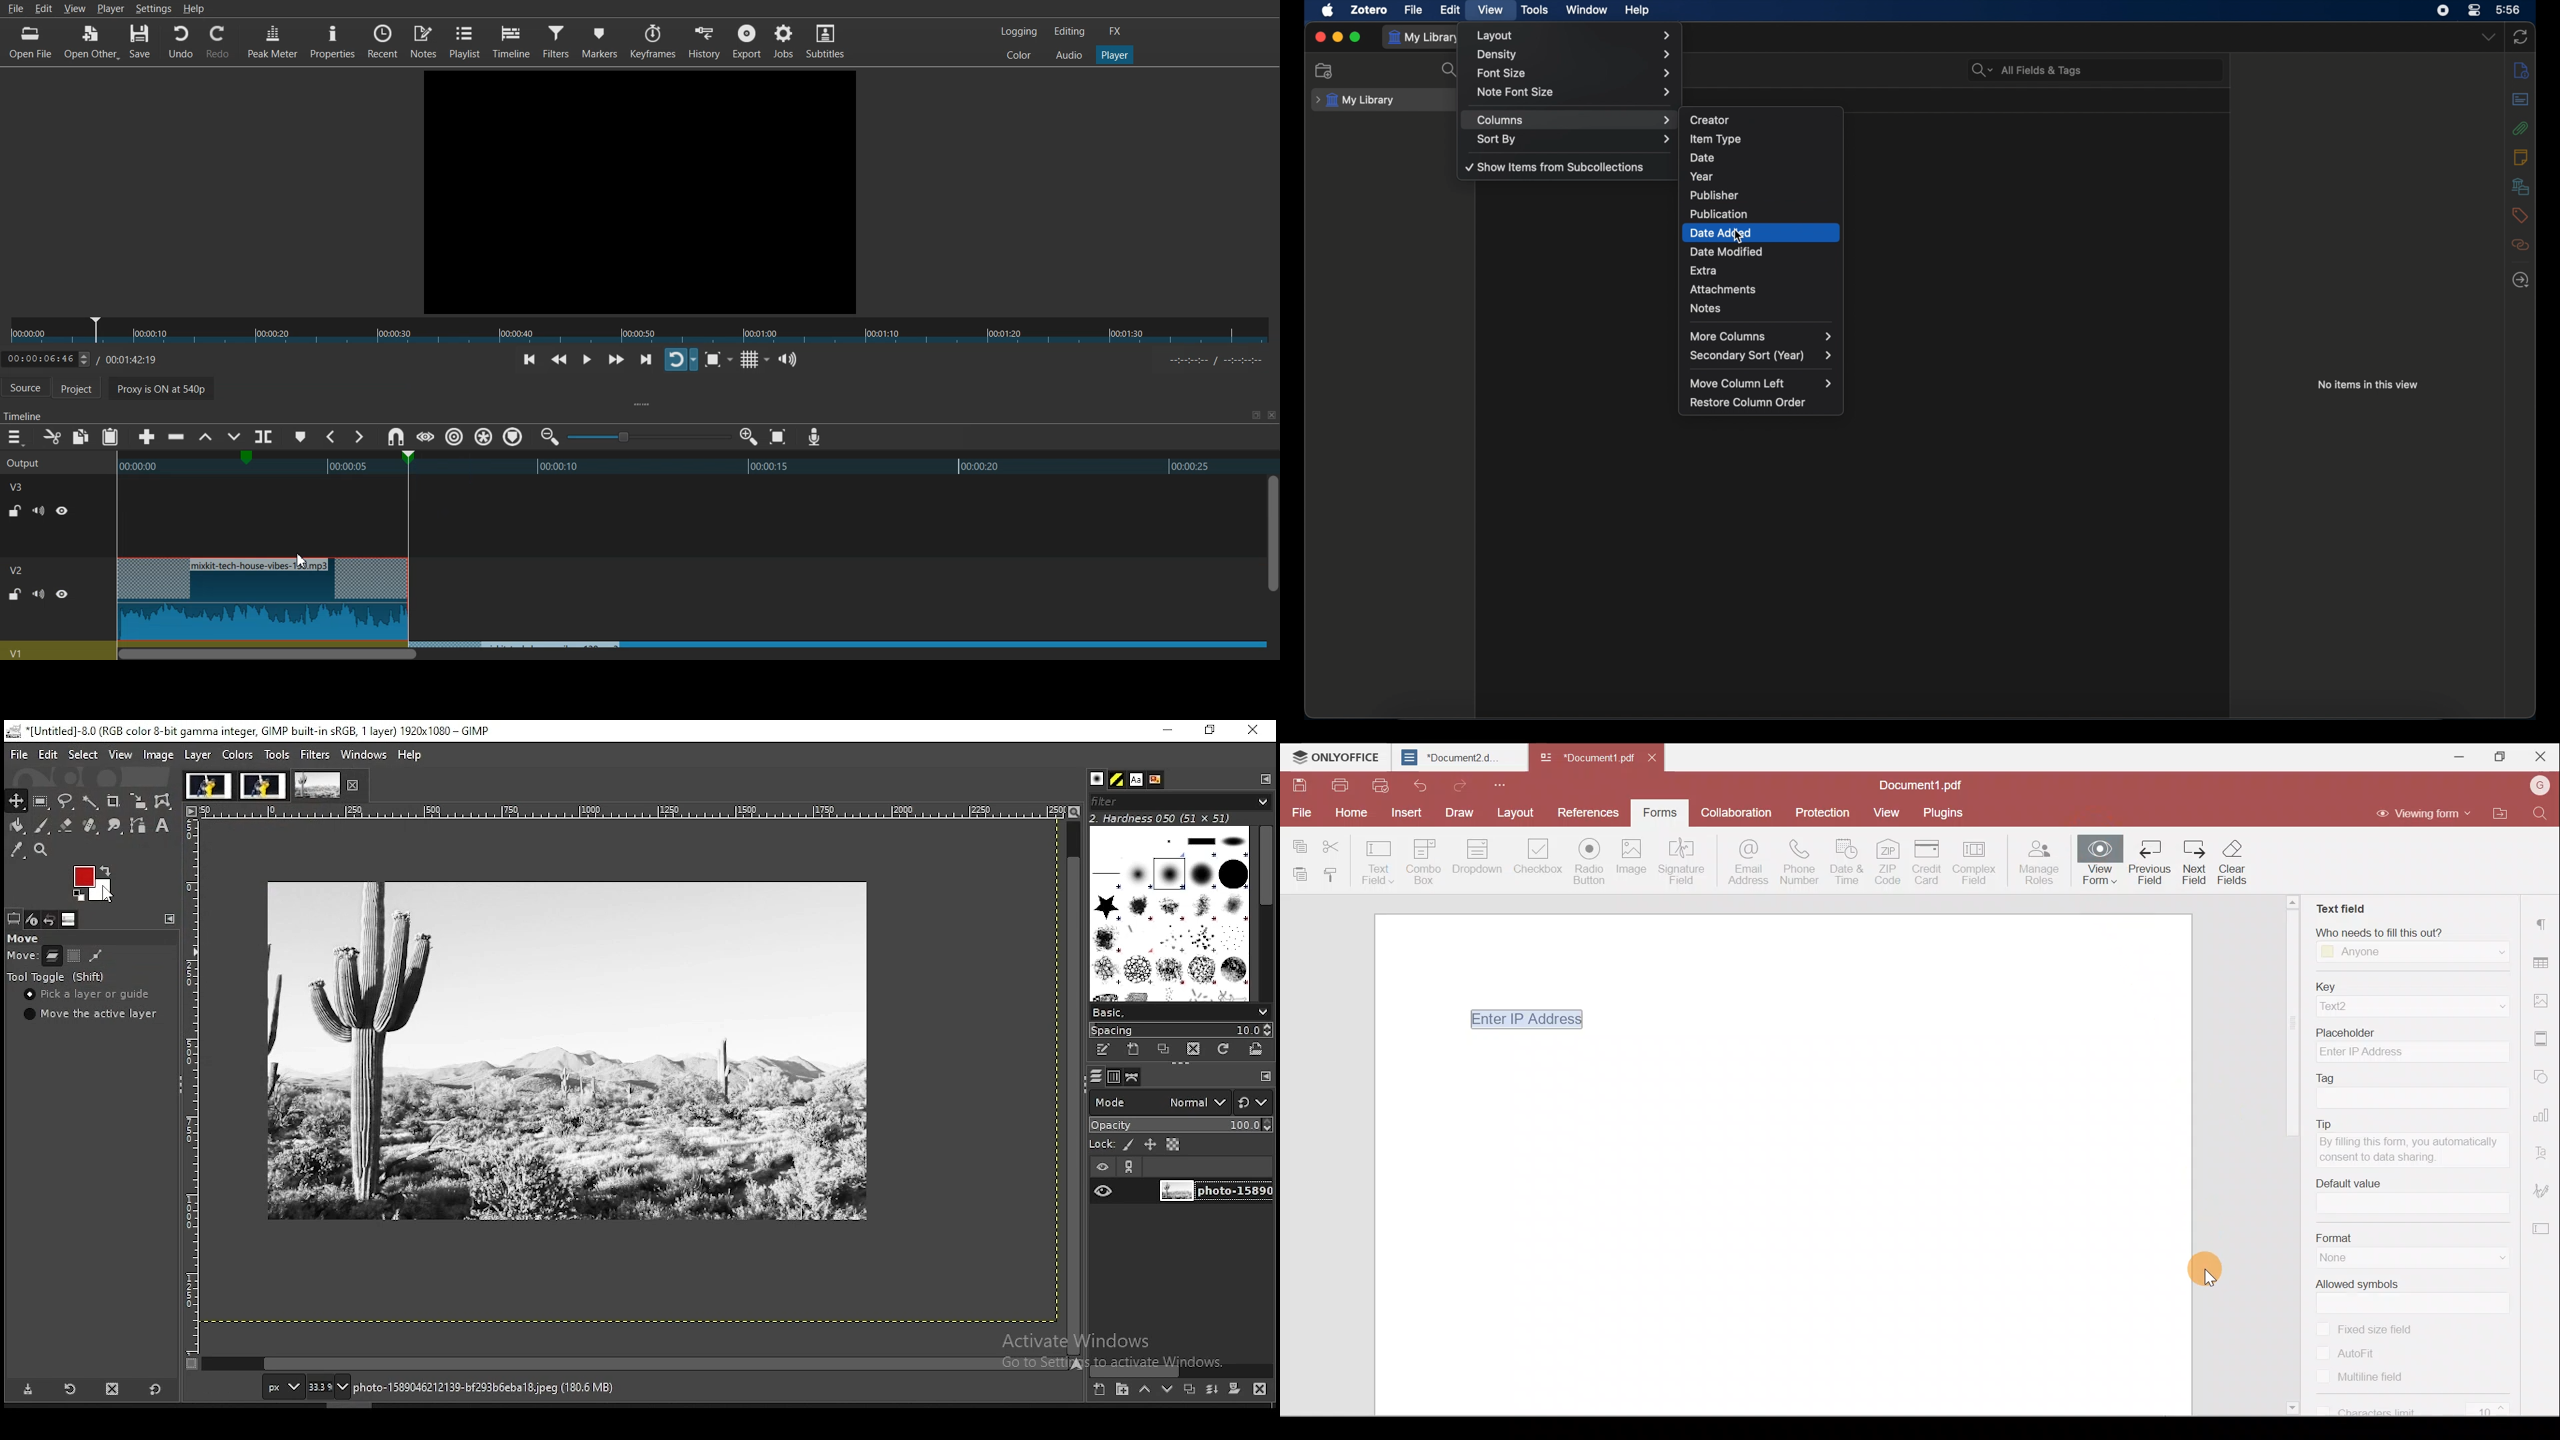 Image resolution: width=2576 pixels, height=1456 pixels. Describe the element at coordinates (1069, 31) in the screenshot. I see `Editing` at that location.